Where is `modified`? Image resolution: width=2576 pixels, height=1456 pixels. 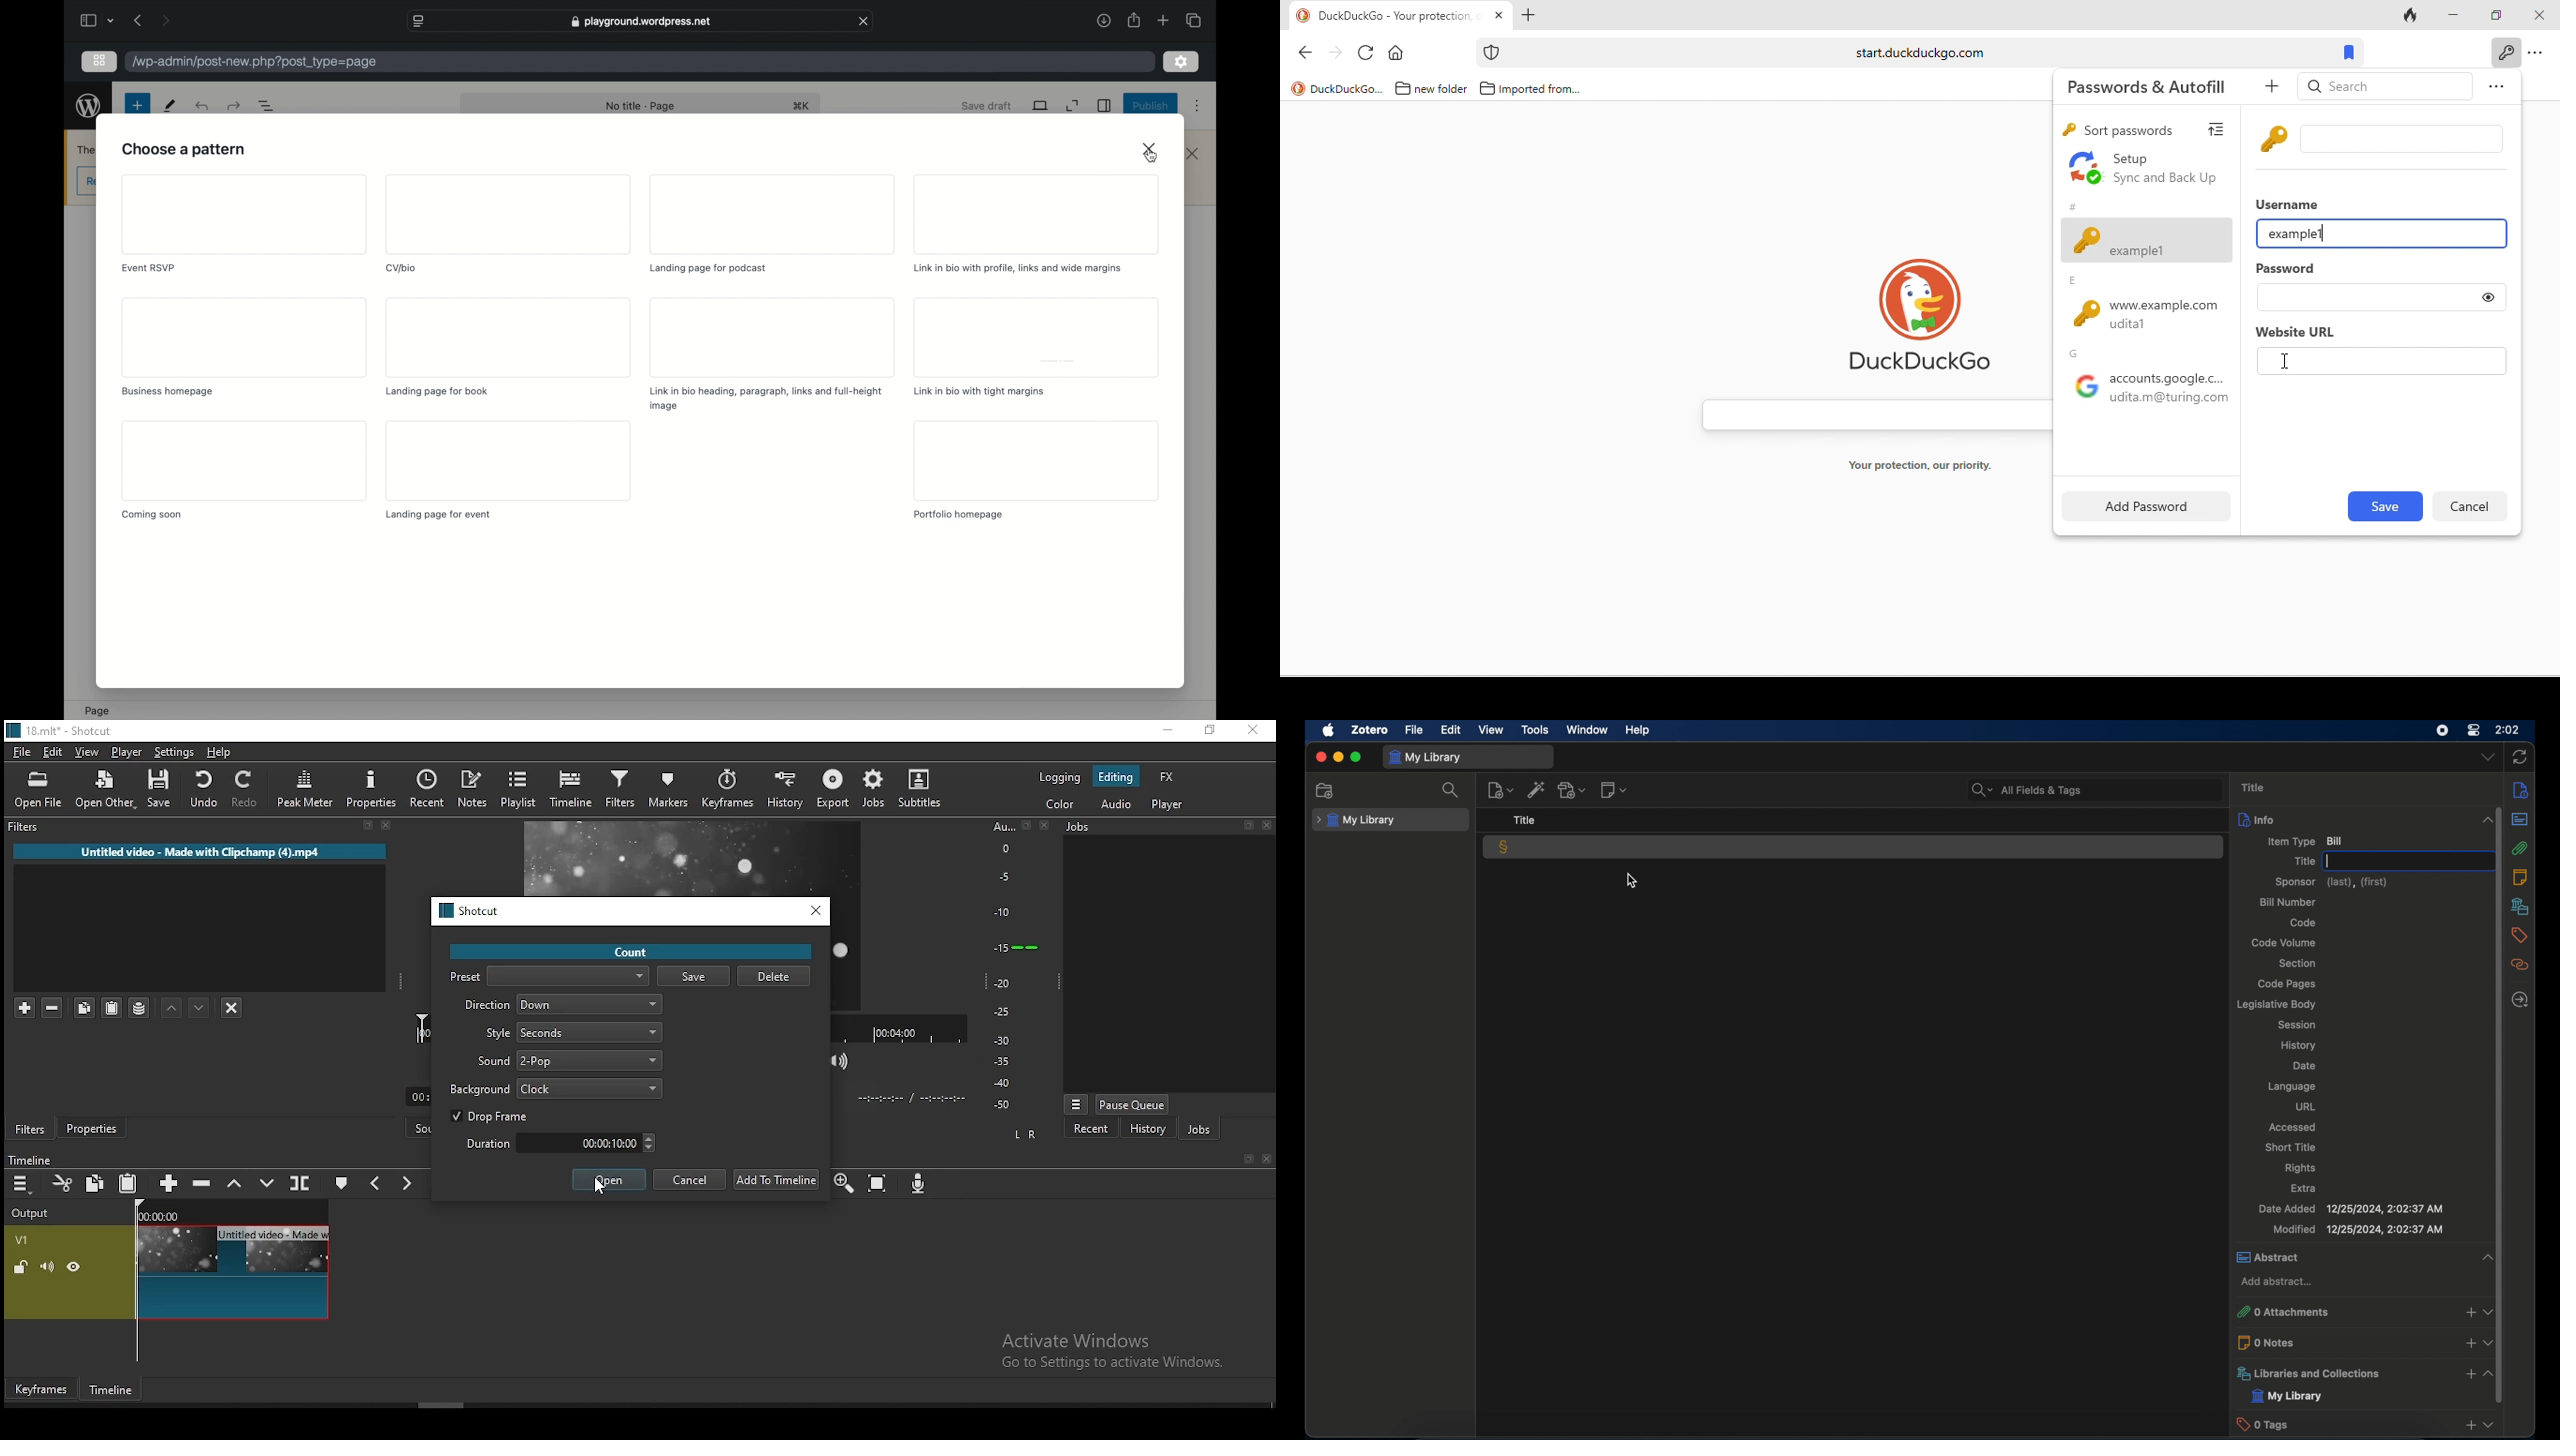 modified is located at coordinates (2359, 1229).